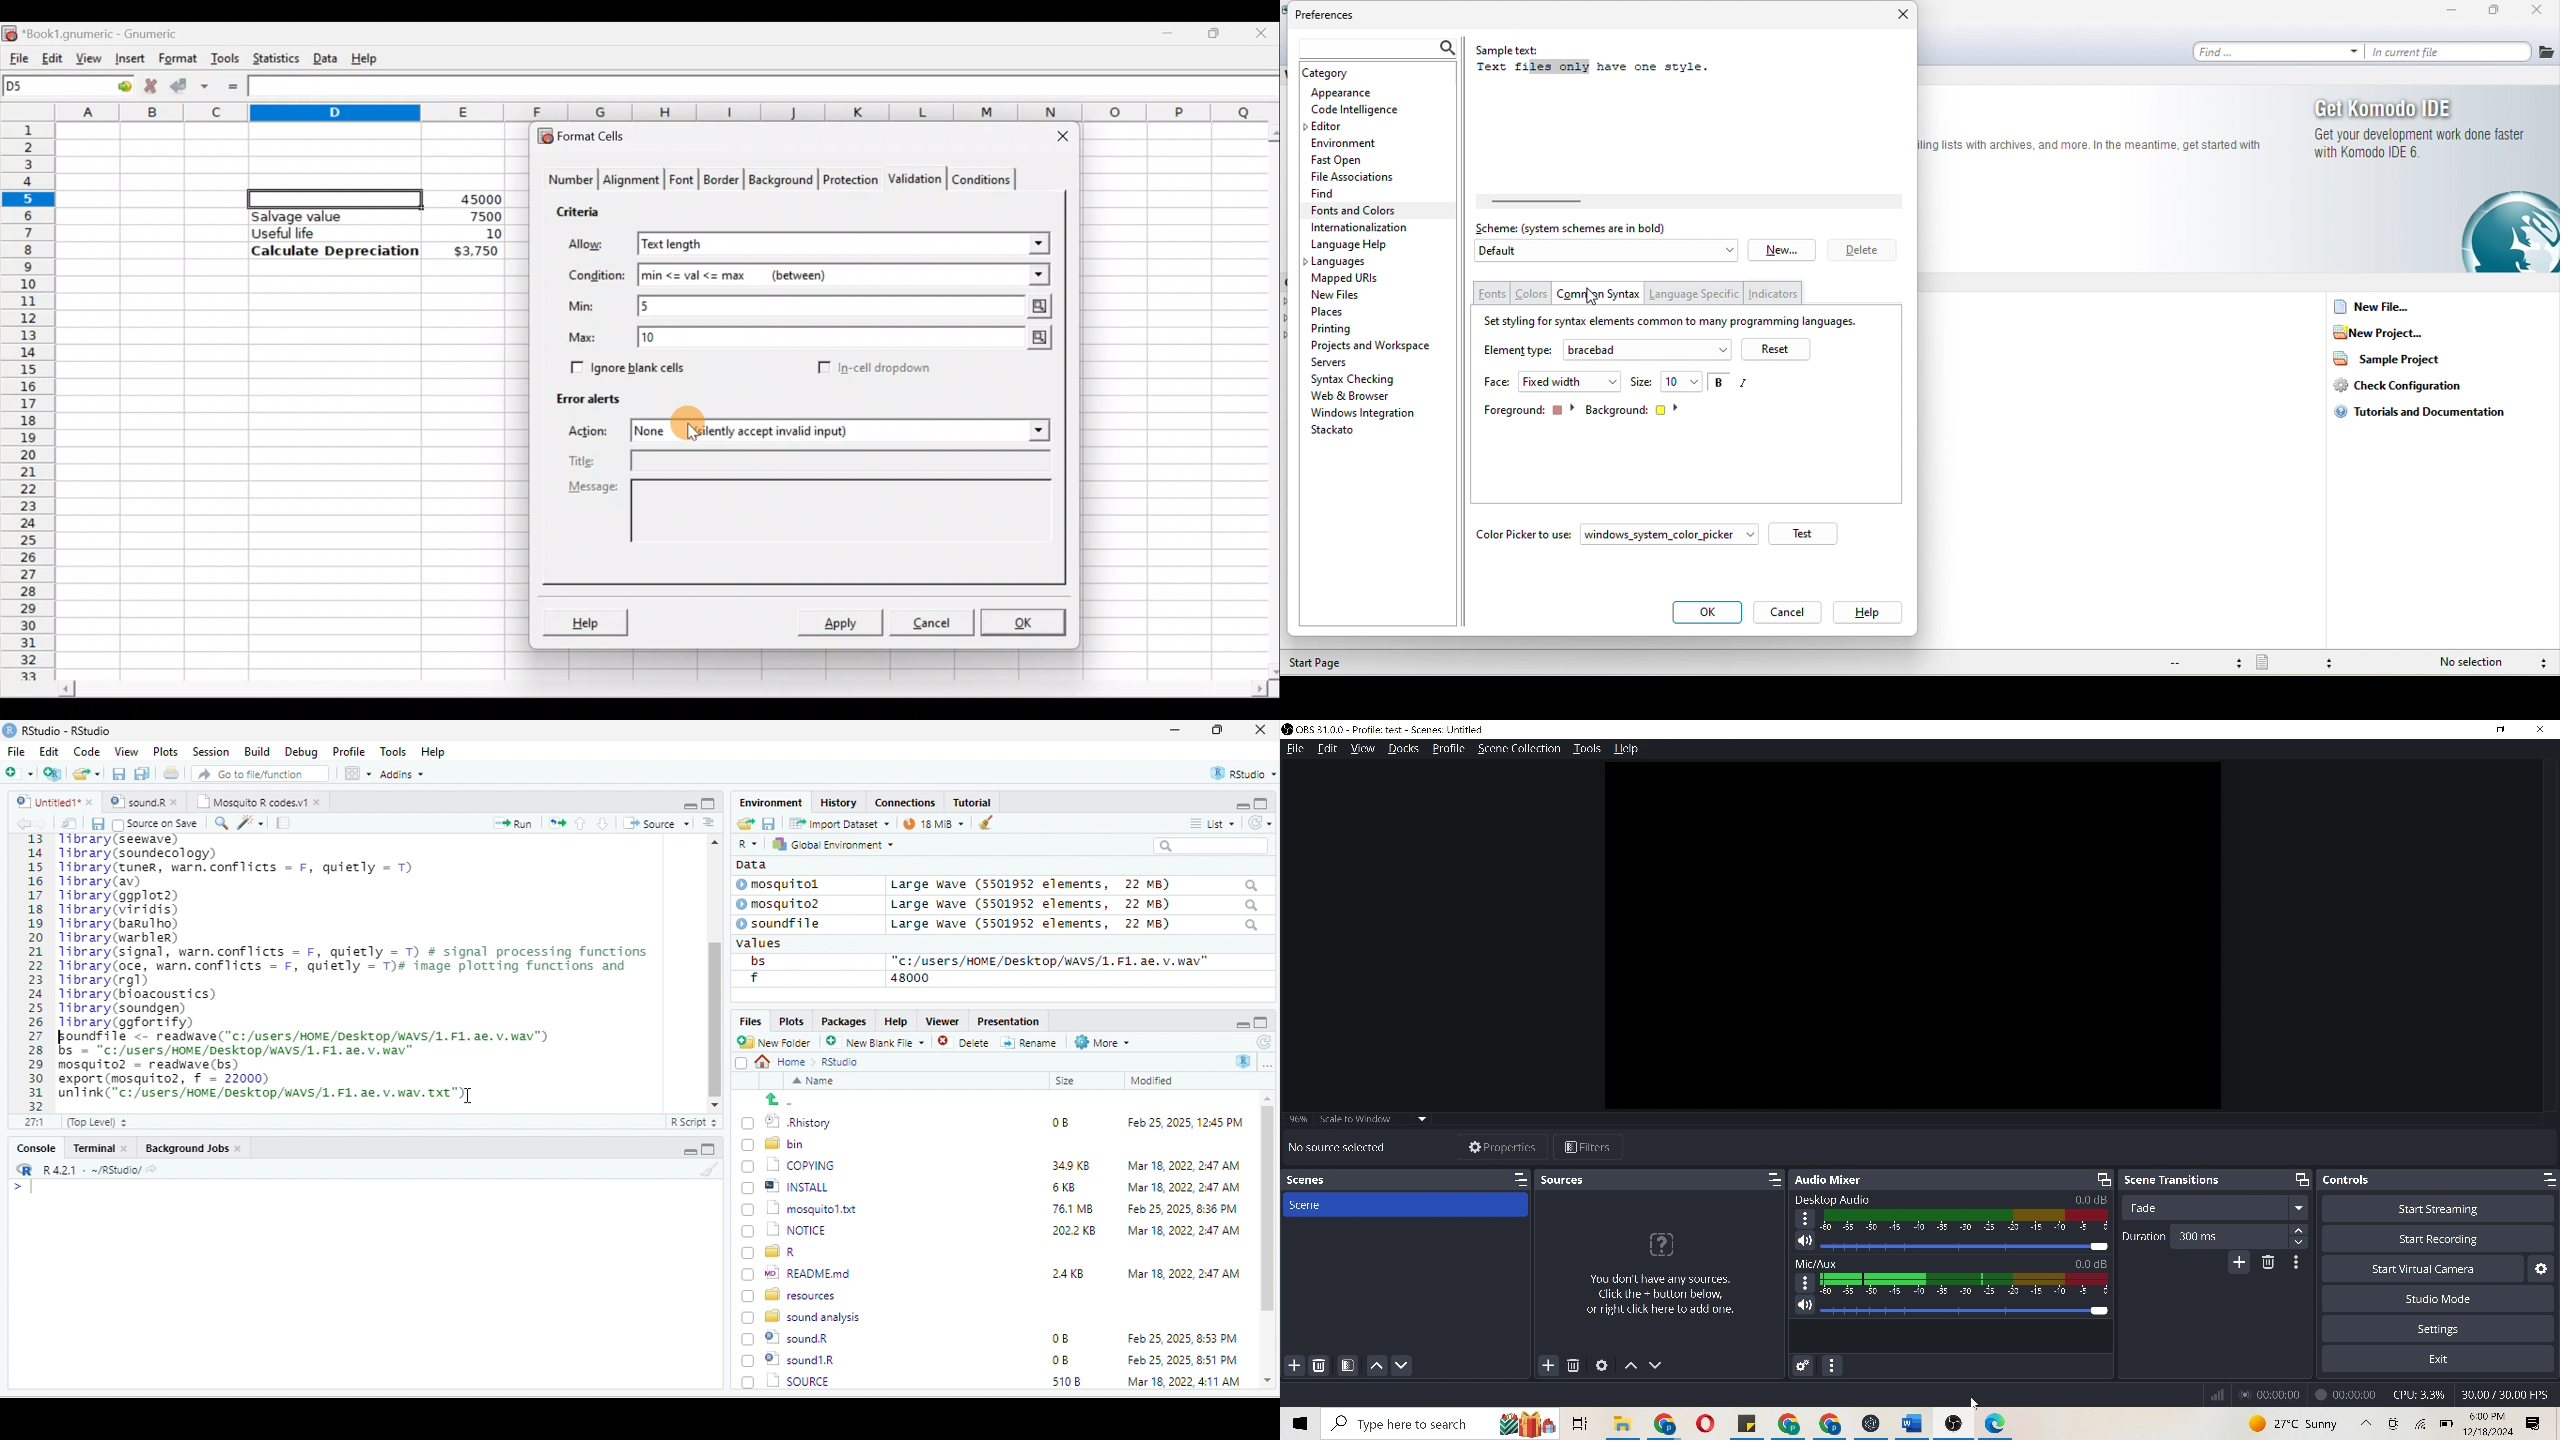 This screenshot has width=2576, height=1456. What do you see at coordinates (1805, 1282) in the screenshot?
I see `options` at bounding box center [1805, 1282].